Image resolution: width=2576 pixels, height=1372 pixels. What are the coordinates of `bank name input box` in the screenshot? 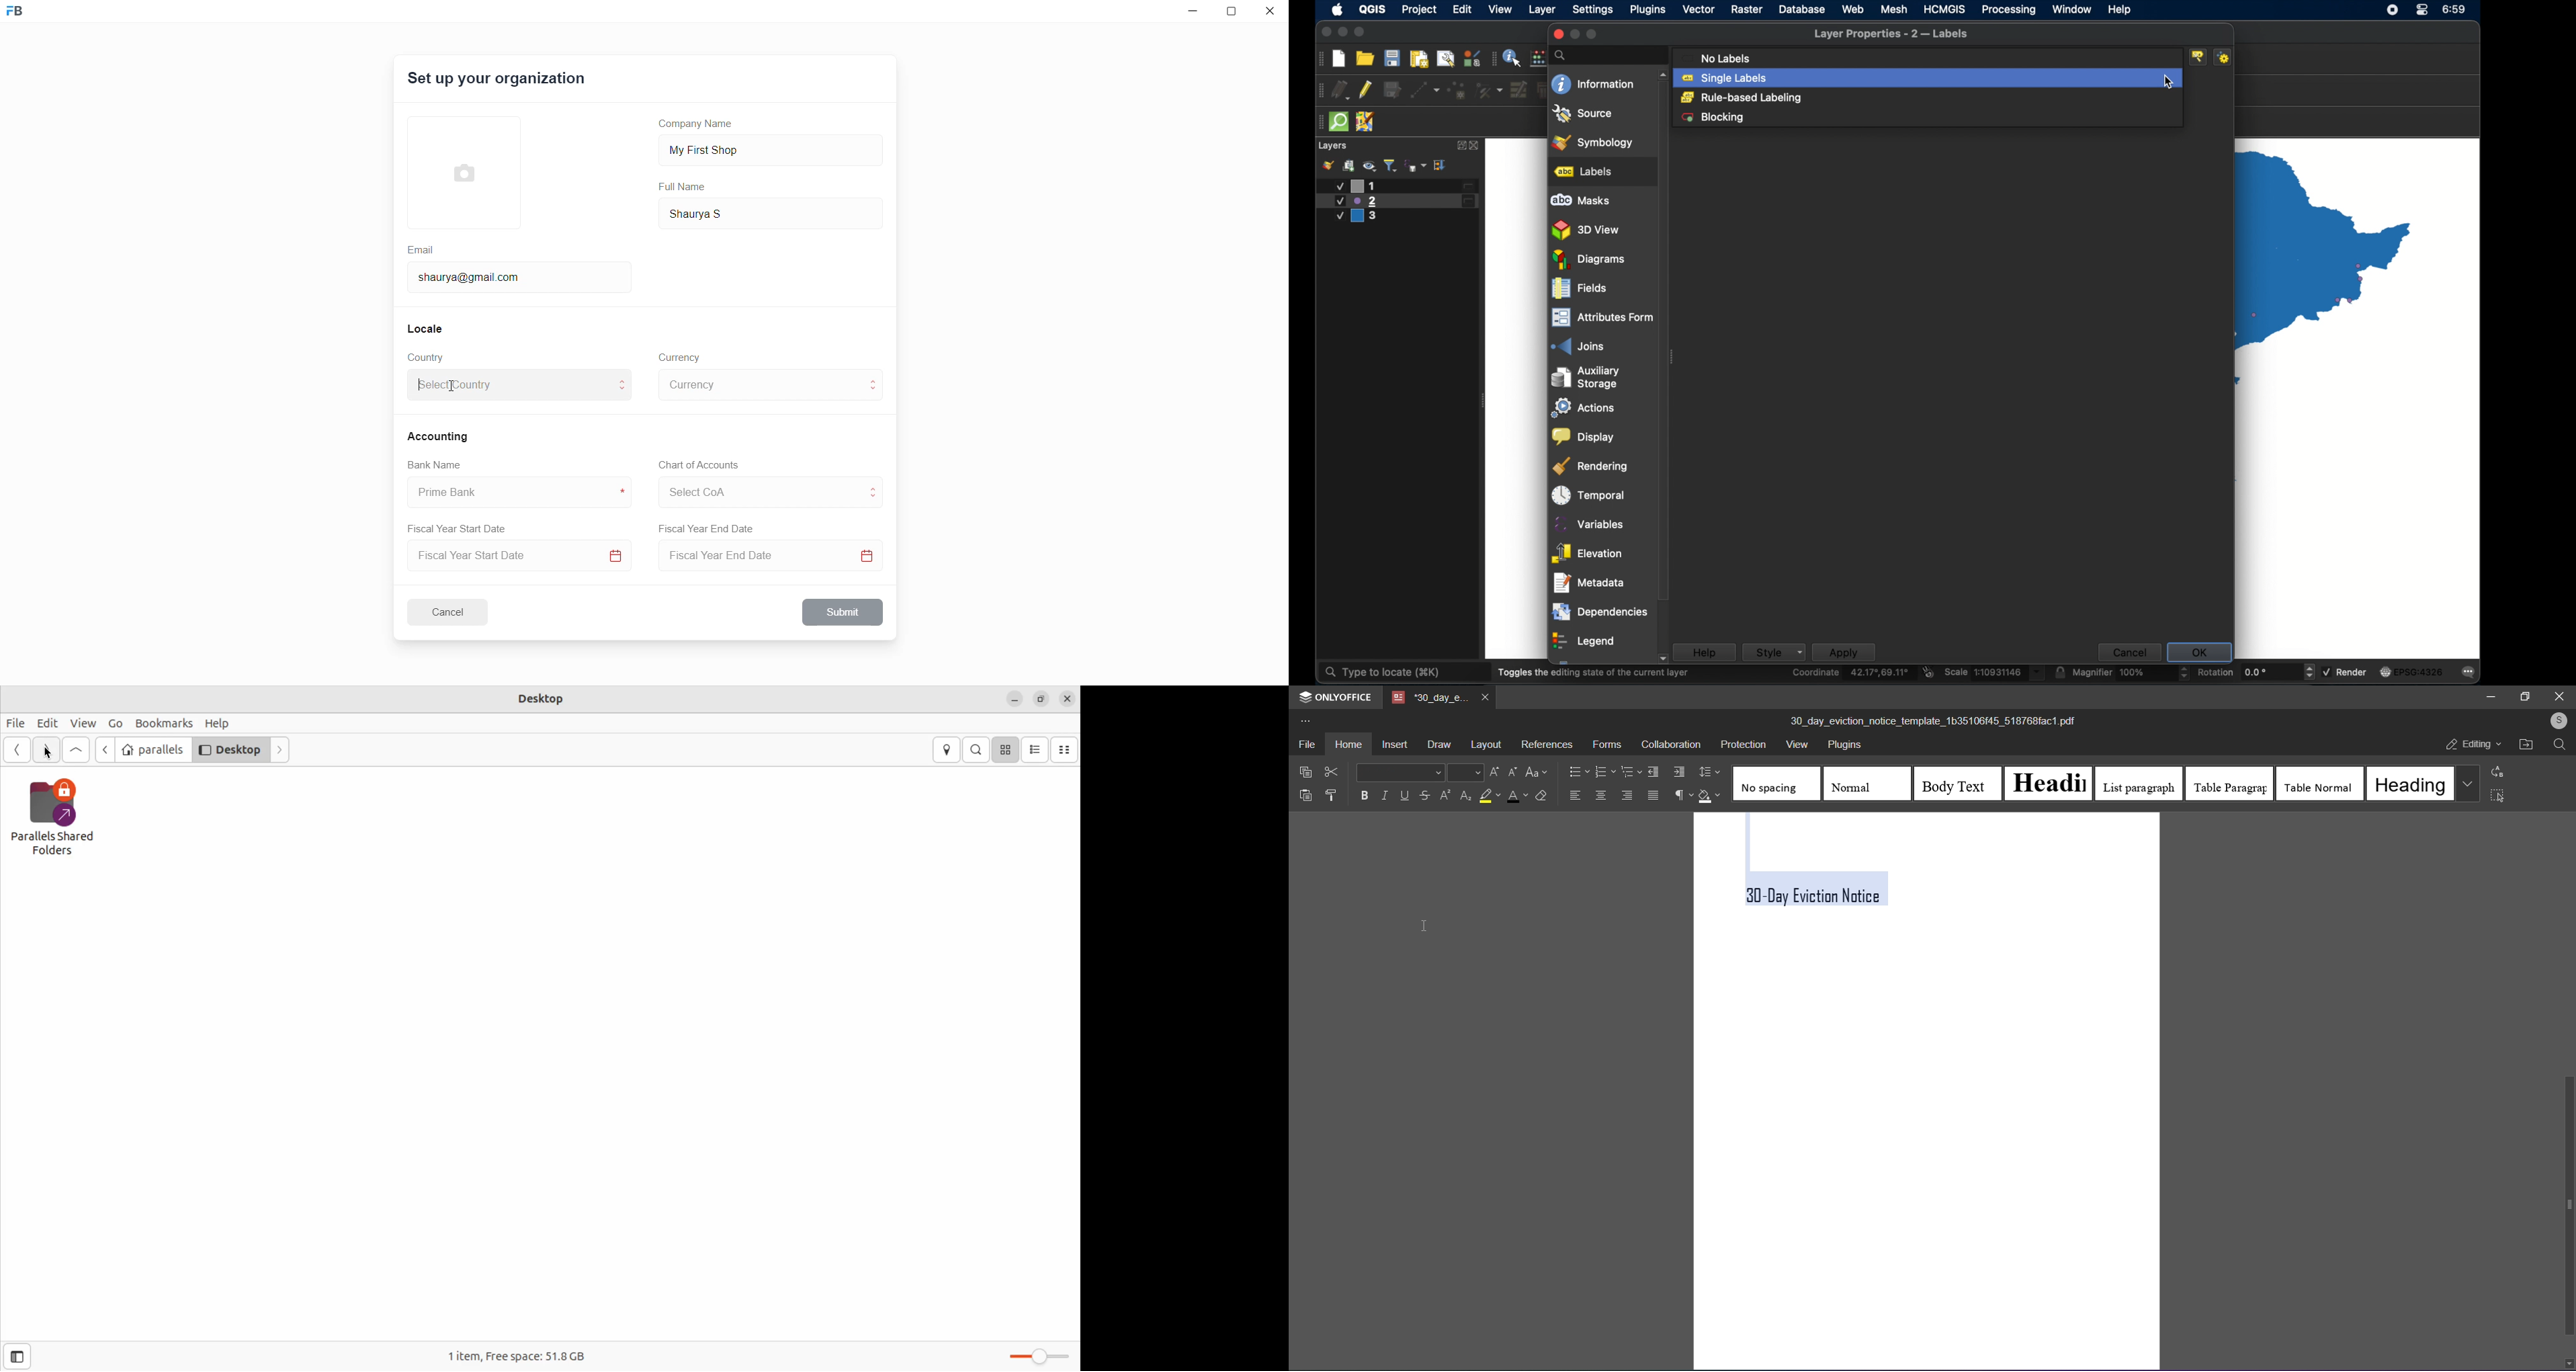 It's located at (514, 493).